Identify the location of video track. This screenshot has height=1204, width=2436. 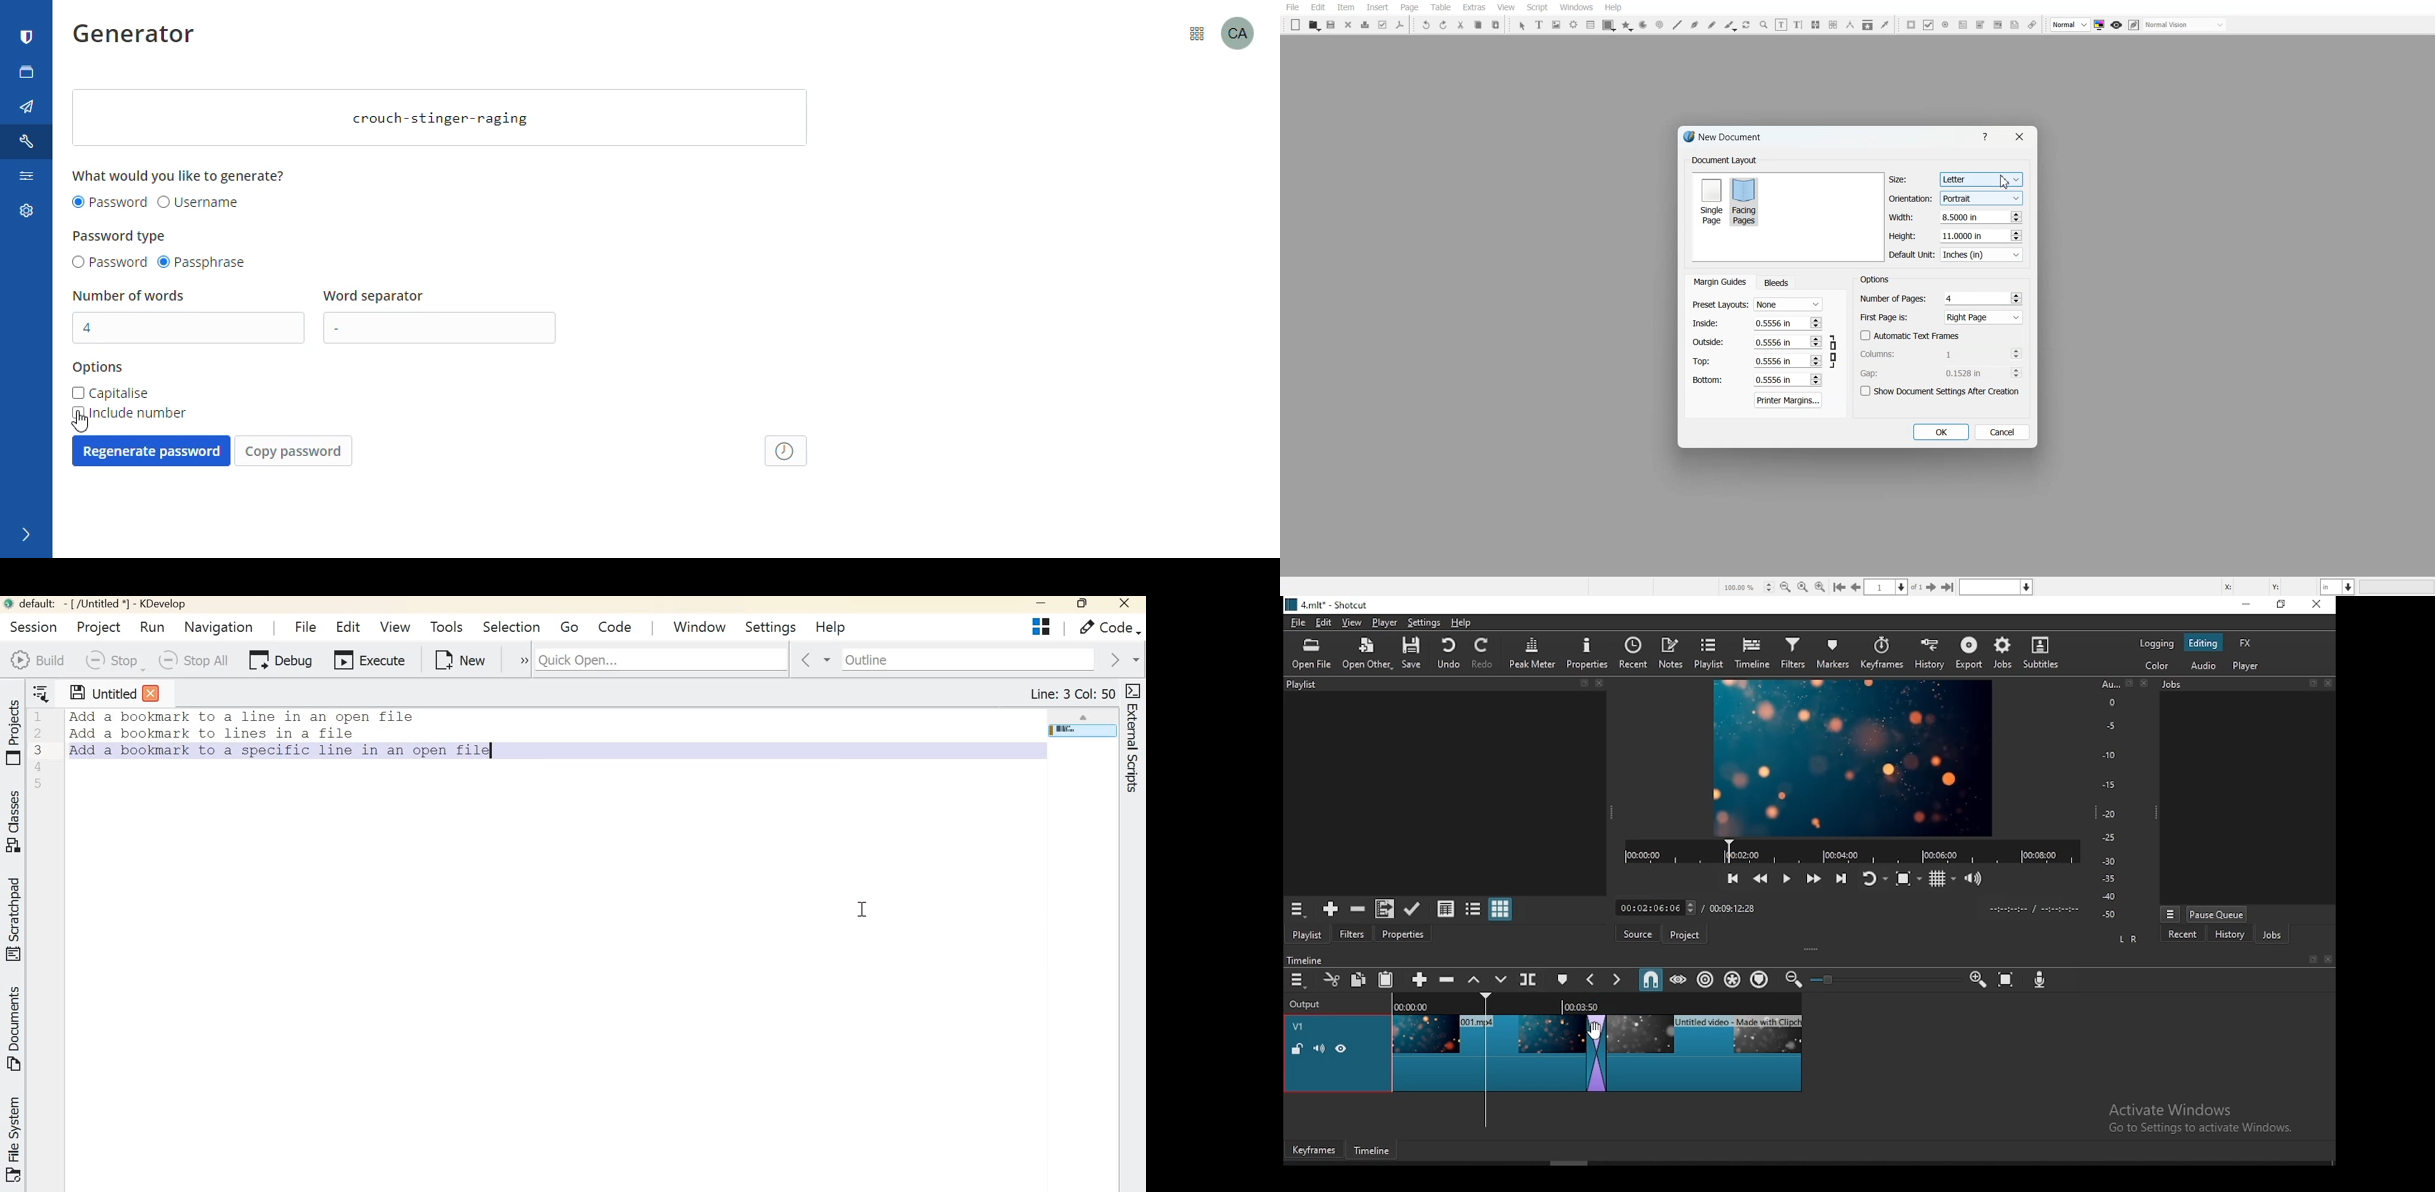
(1338, 1052).